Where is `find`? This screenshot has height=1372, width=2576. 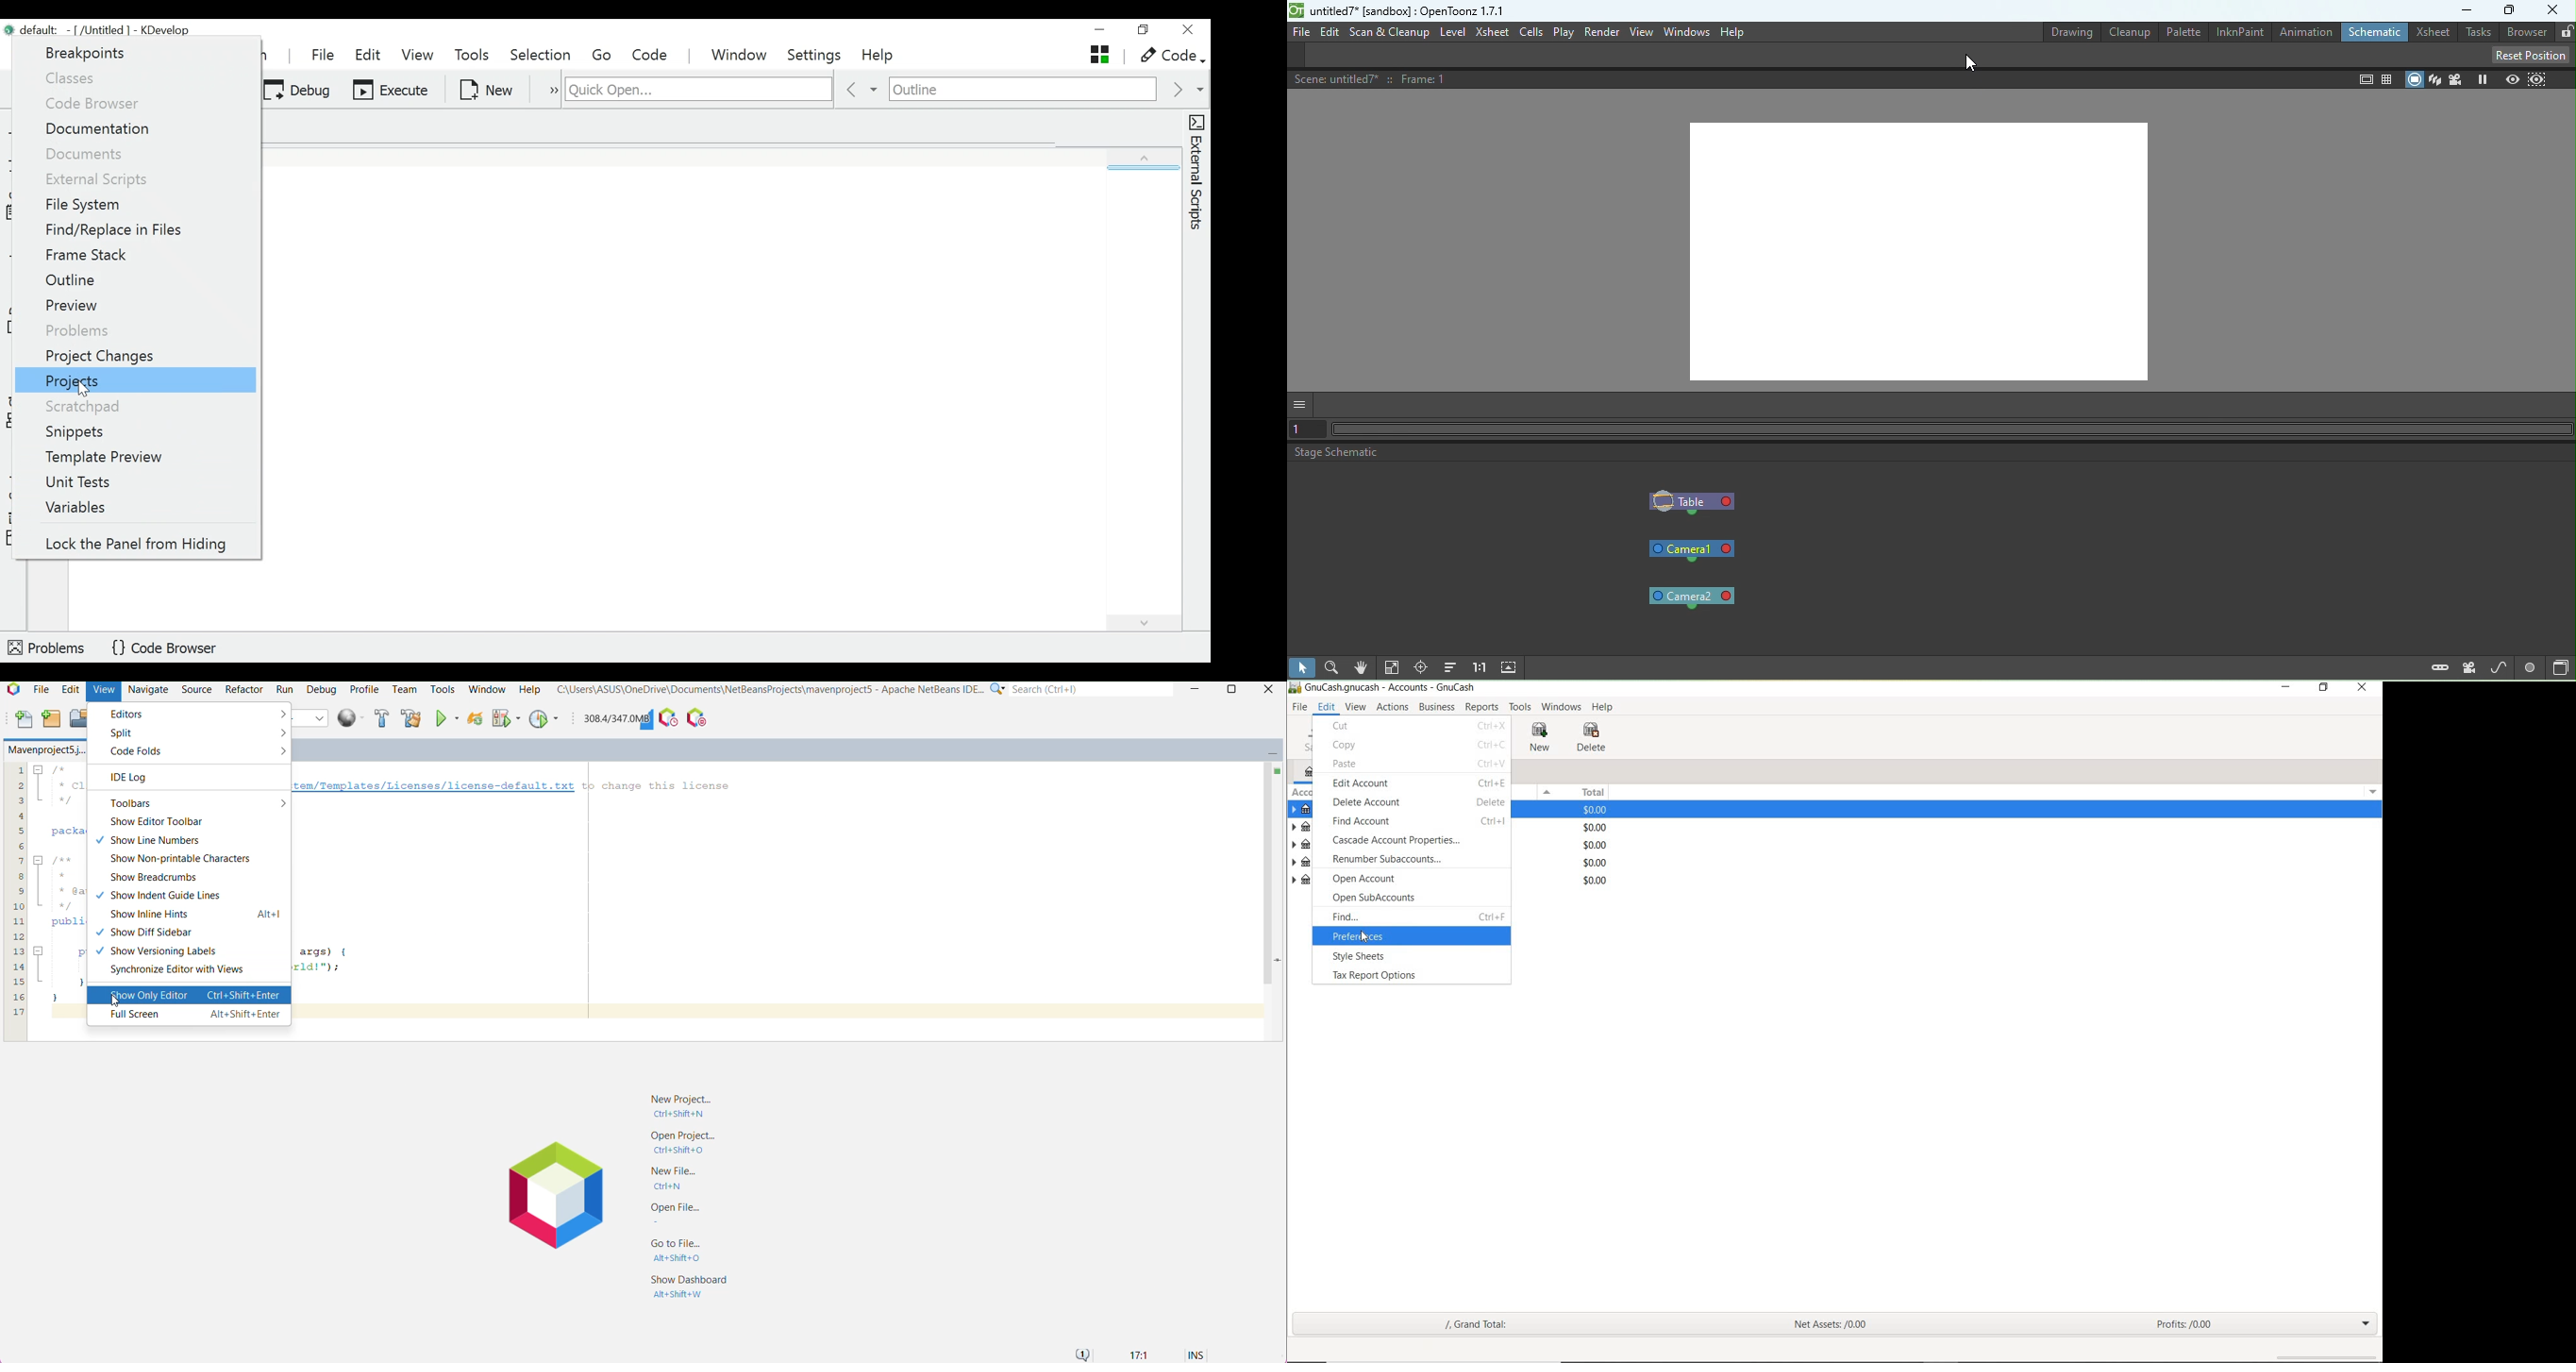
find is located at coordinates (1348, 915).